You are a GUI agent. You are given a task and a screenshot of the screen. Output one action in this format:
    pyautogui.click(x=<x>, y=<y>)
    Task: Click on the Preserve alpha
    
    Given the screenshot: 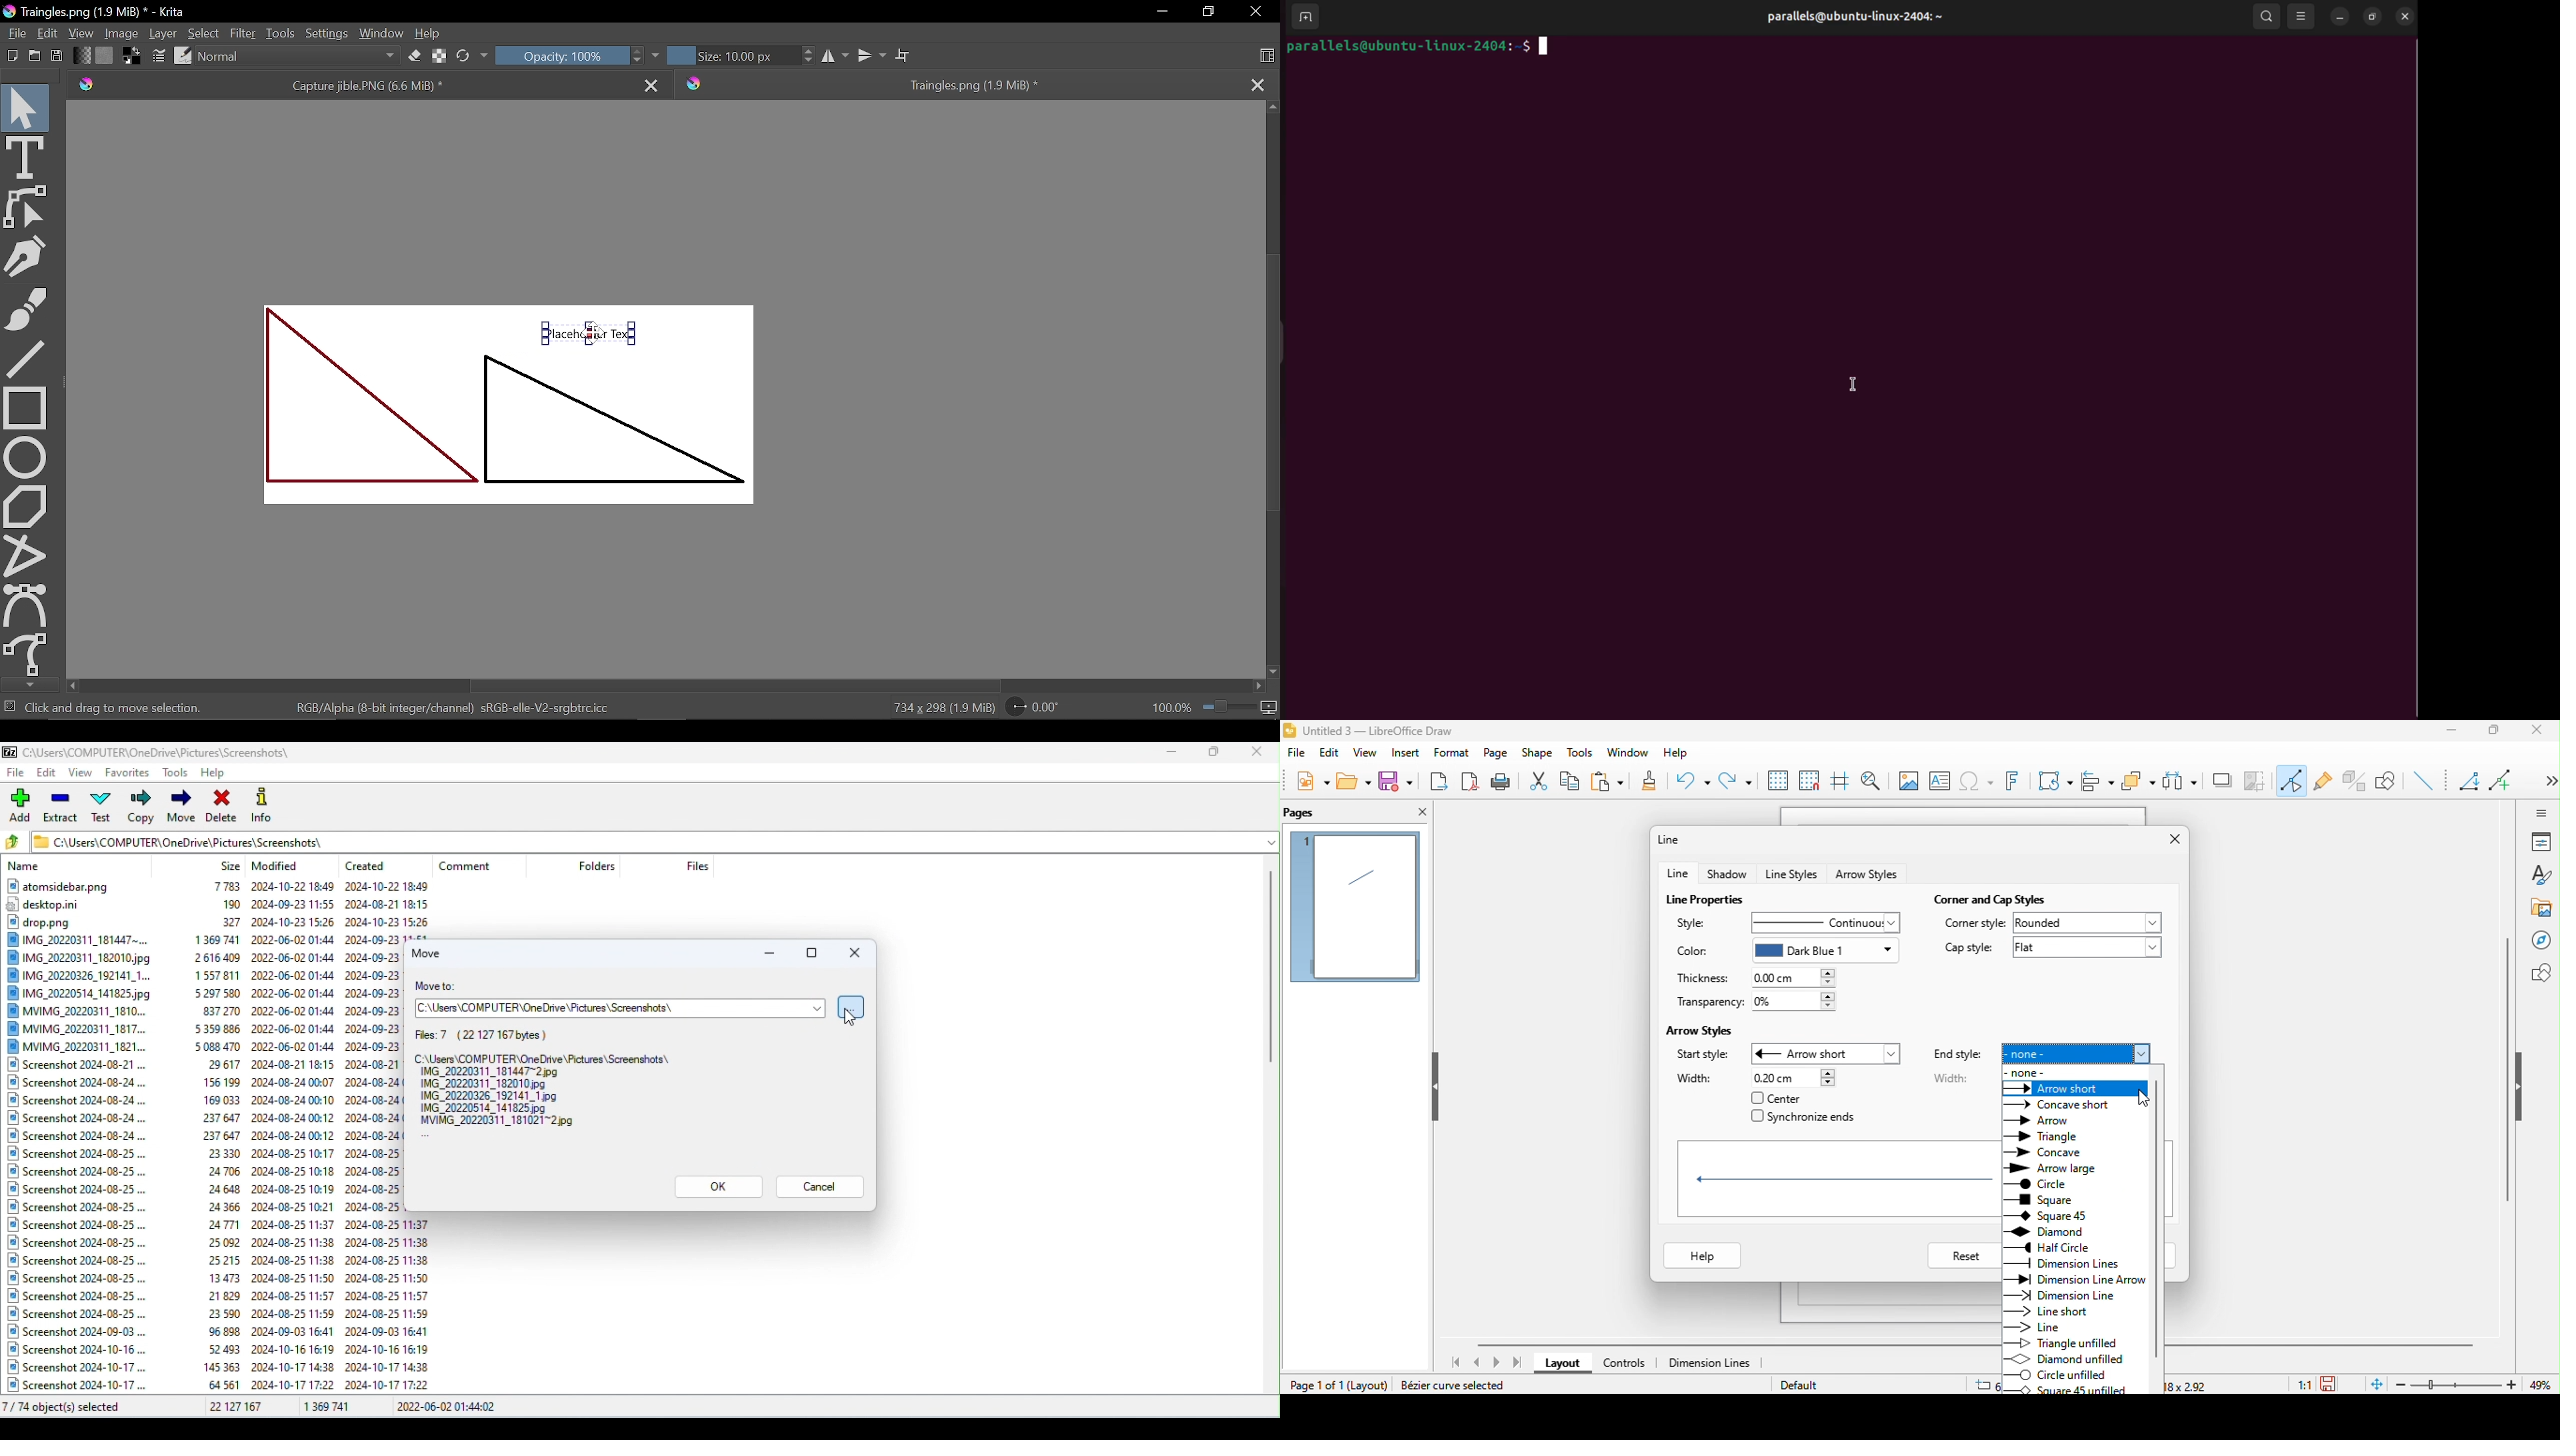 What is the action you would take?
    pyautogui.click(x=438, y=58)
    